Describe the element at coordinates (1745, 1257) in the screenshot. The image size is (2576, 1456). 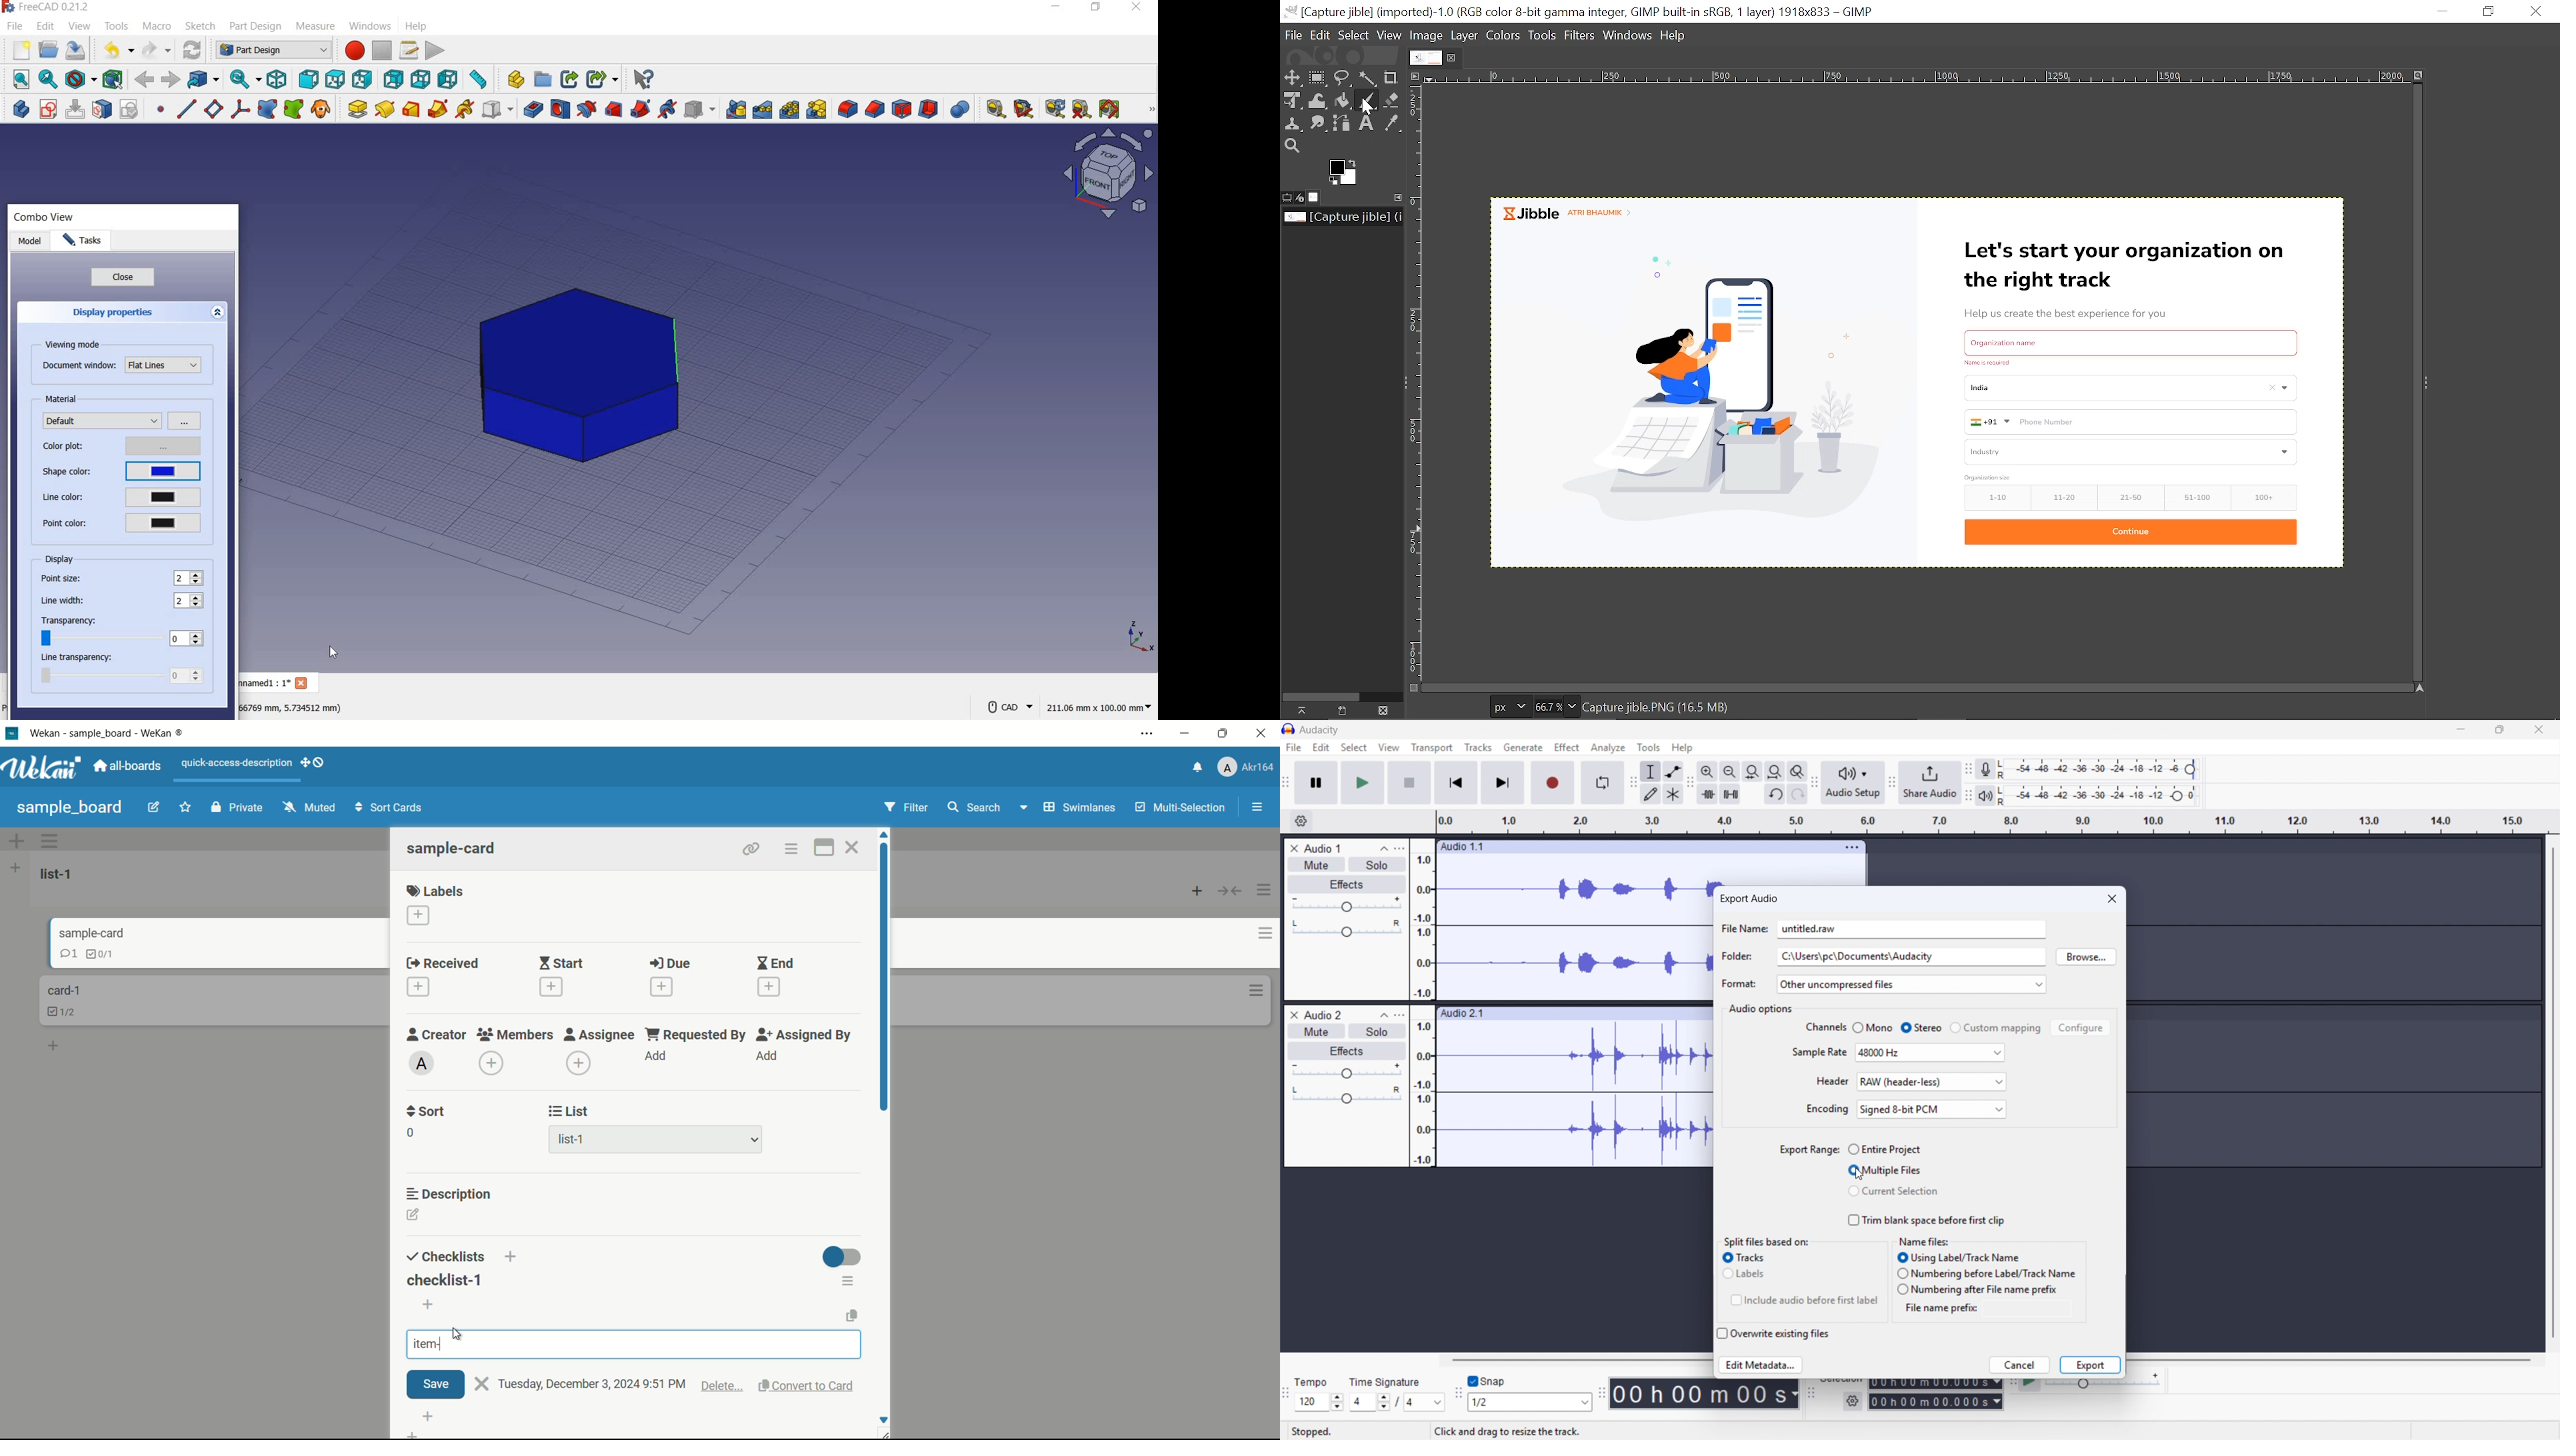
I see `) Tracks` at that location.